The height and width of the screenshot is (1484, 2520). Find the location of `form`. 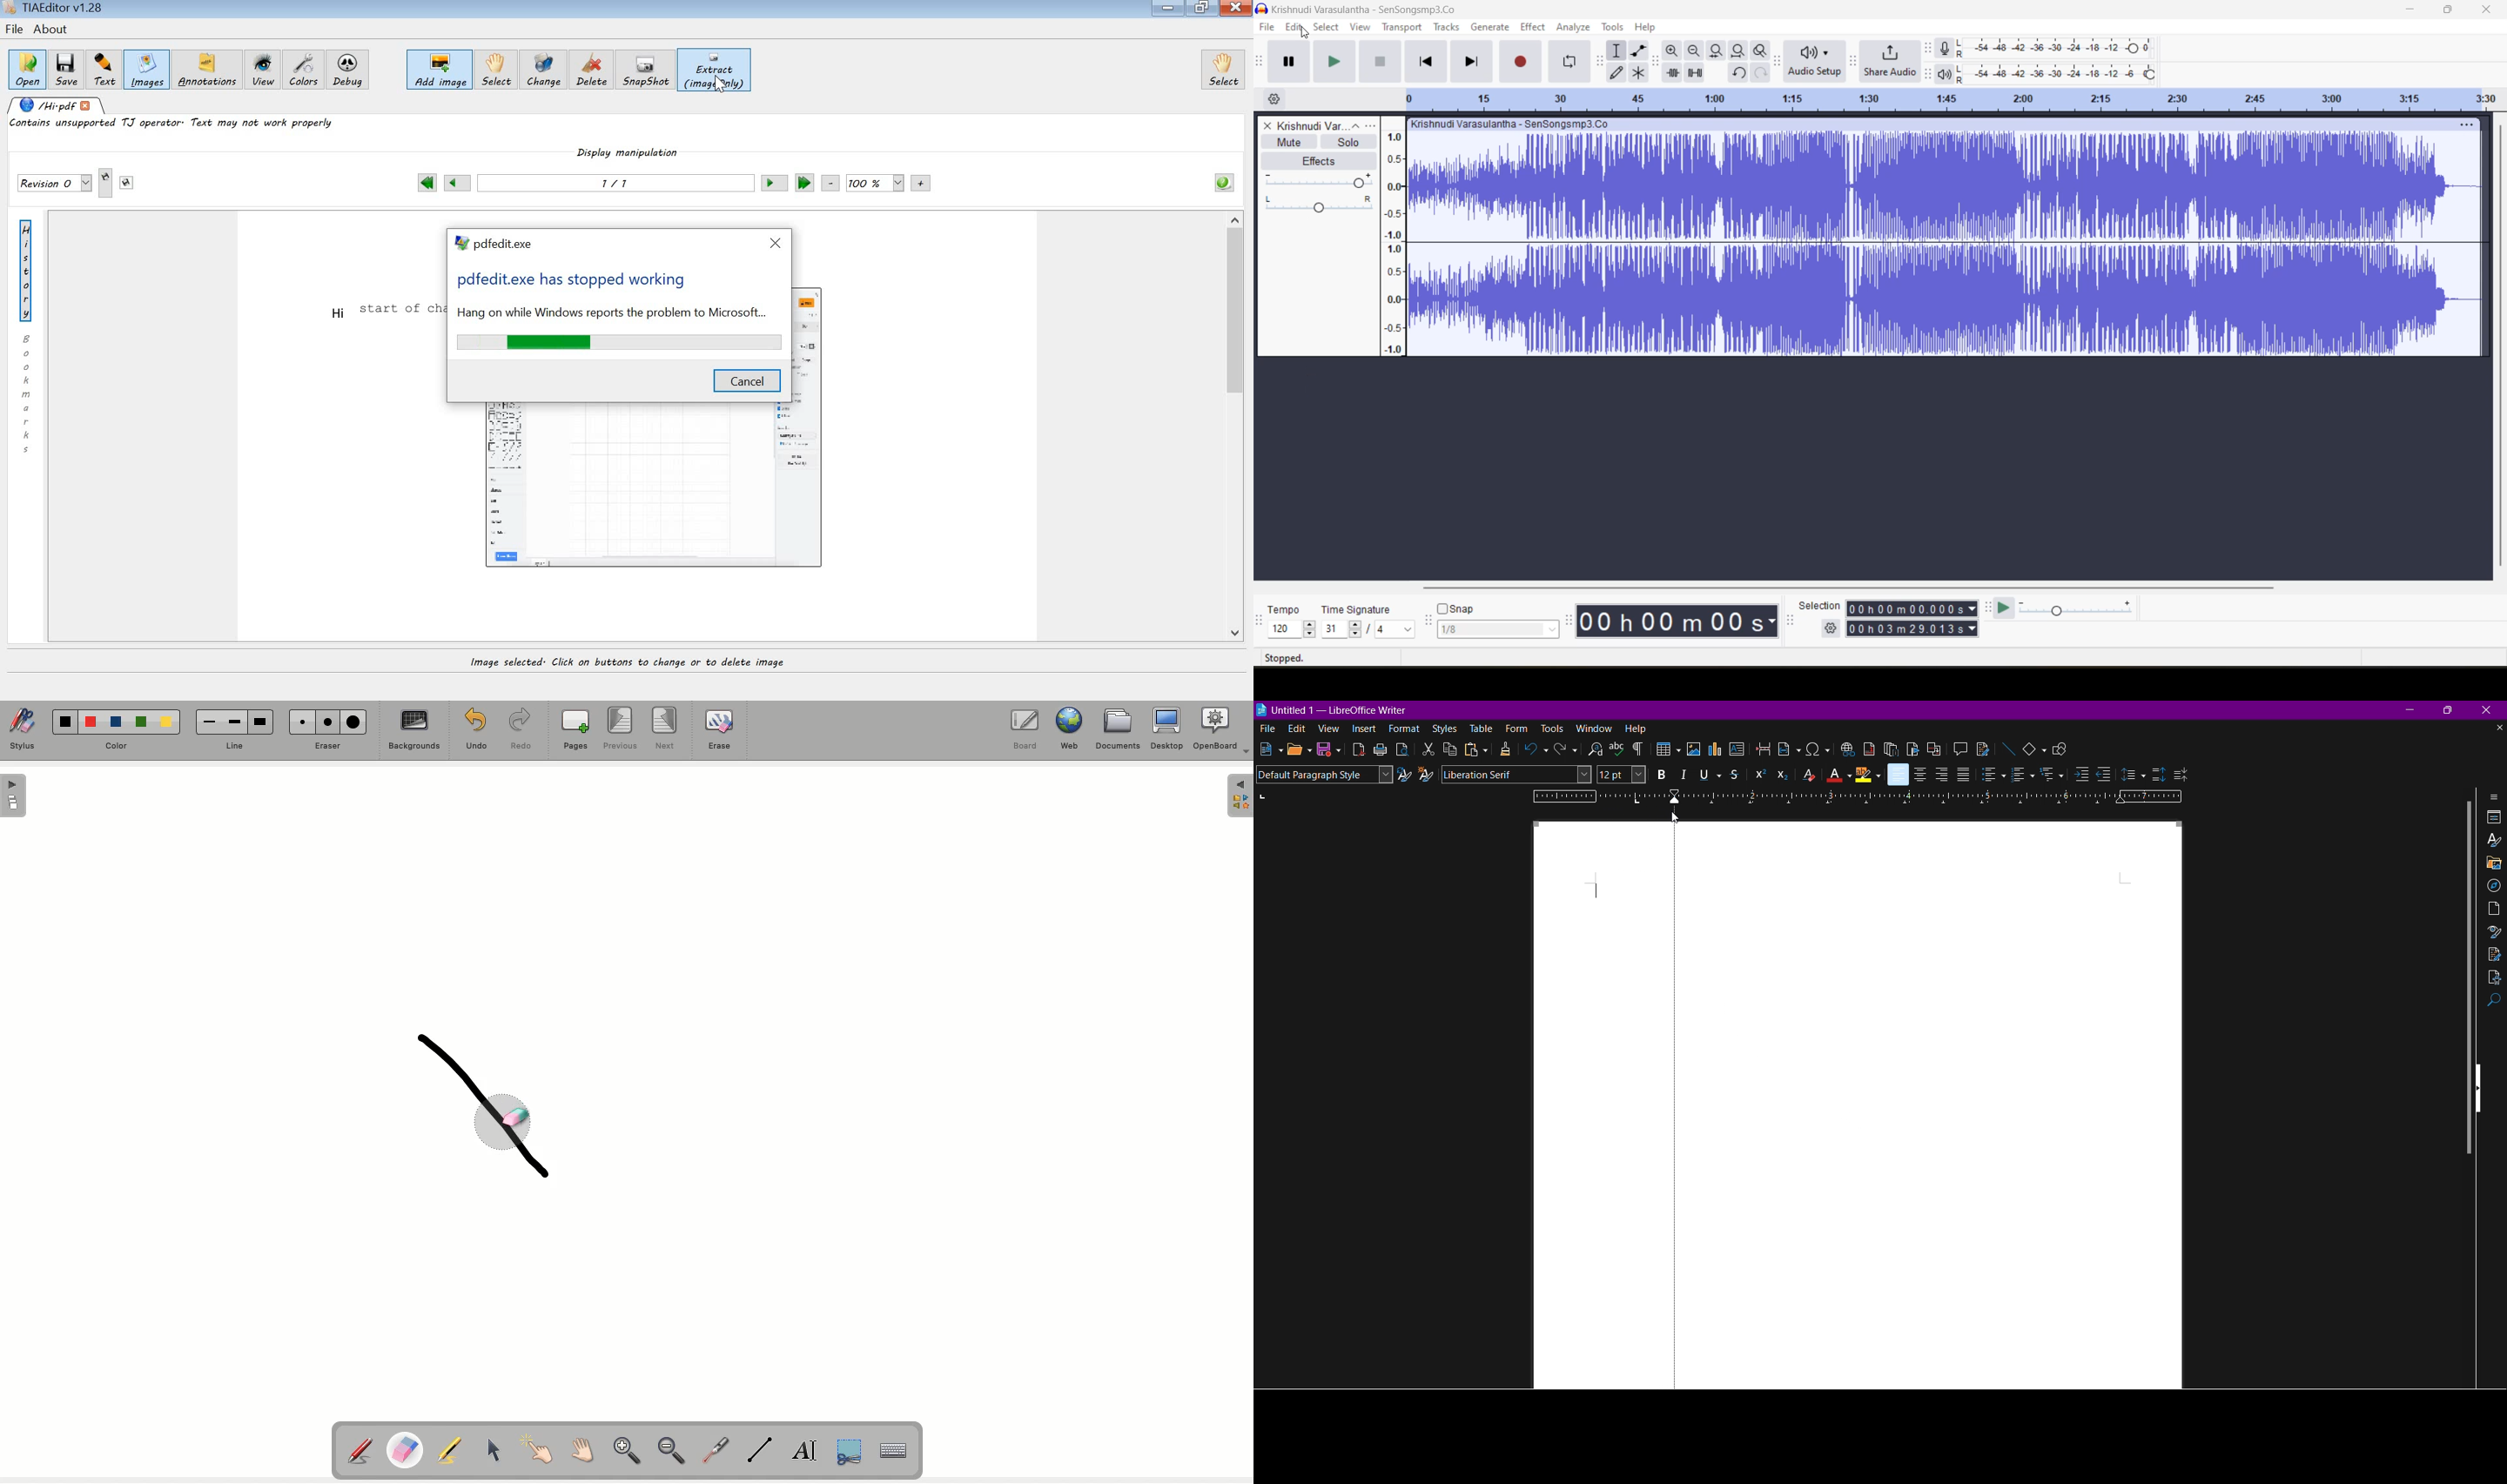

form is located at coordinates (1517, 728).